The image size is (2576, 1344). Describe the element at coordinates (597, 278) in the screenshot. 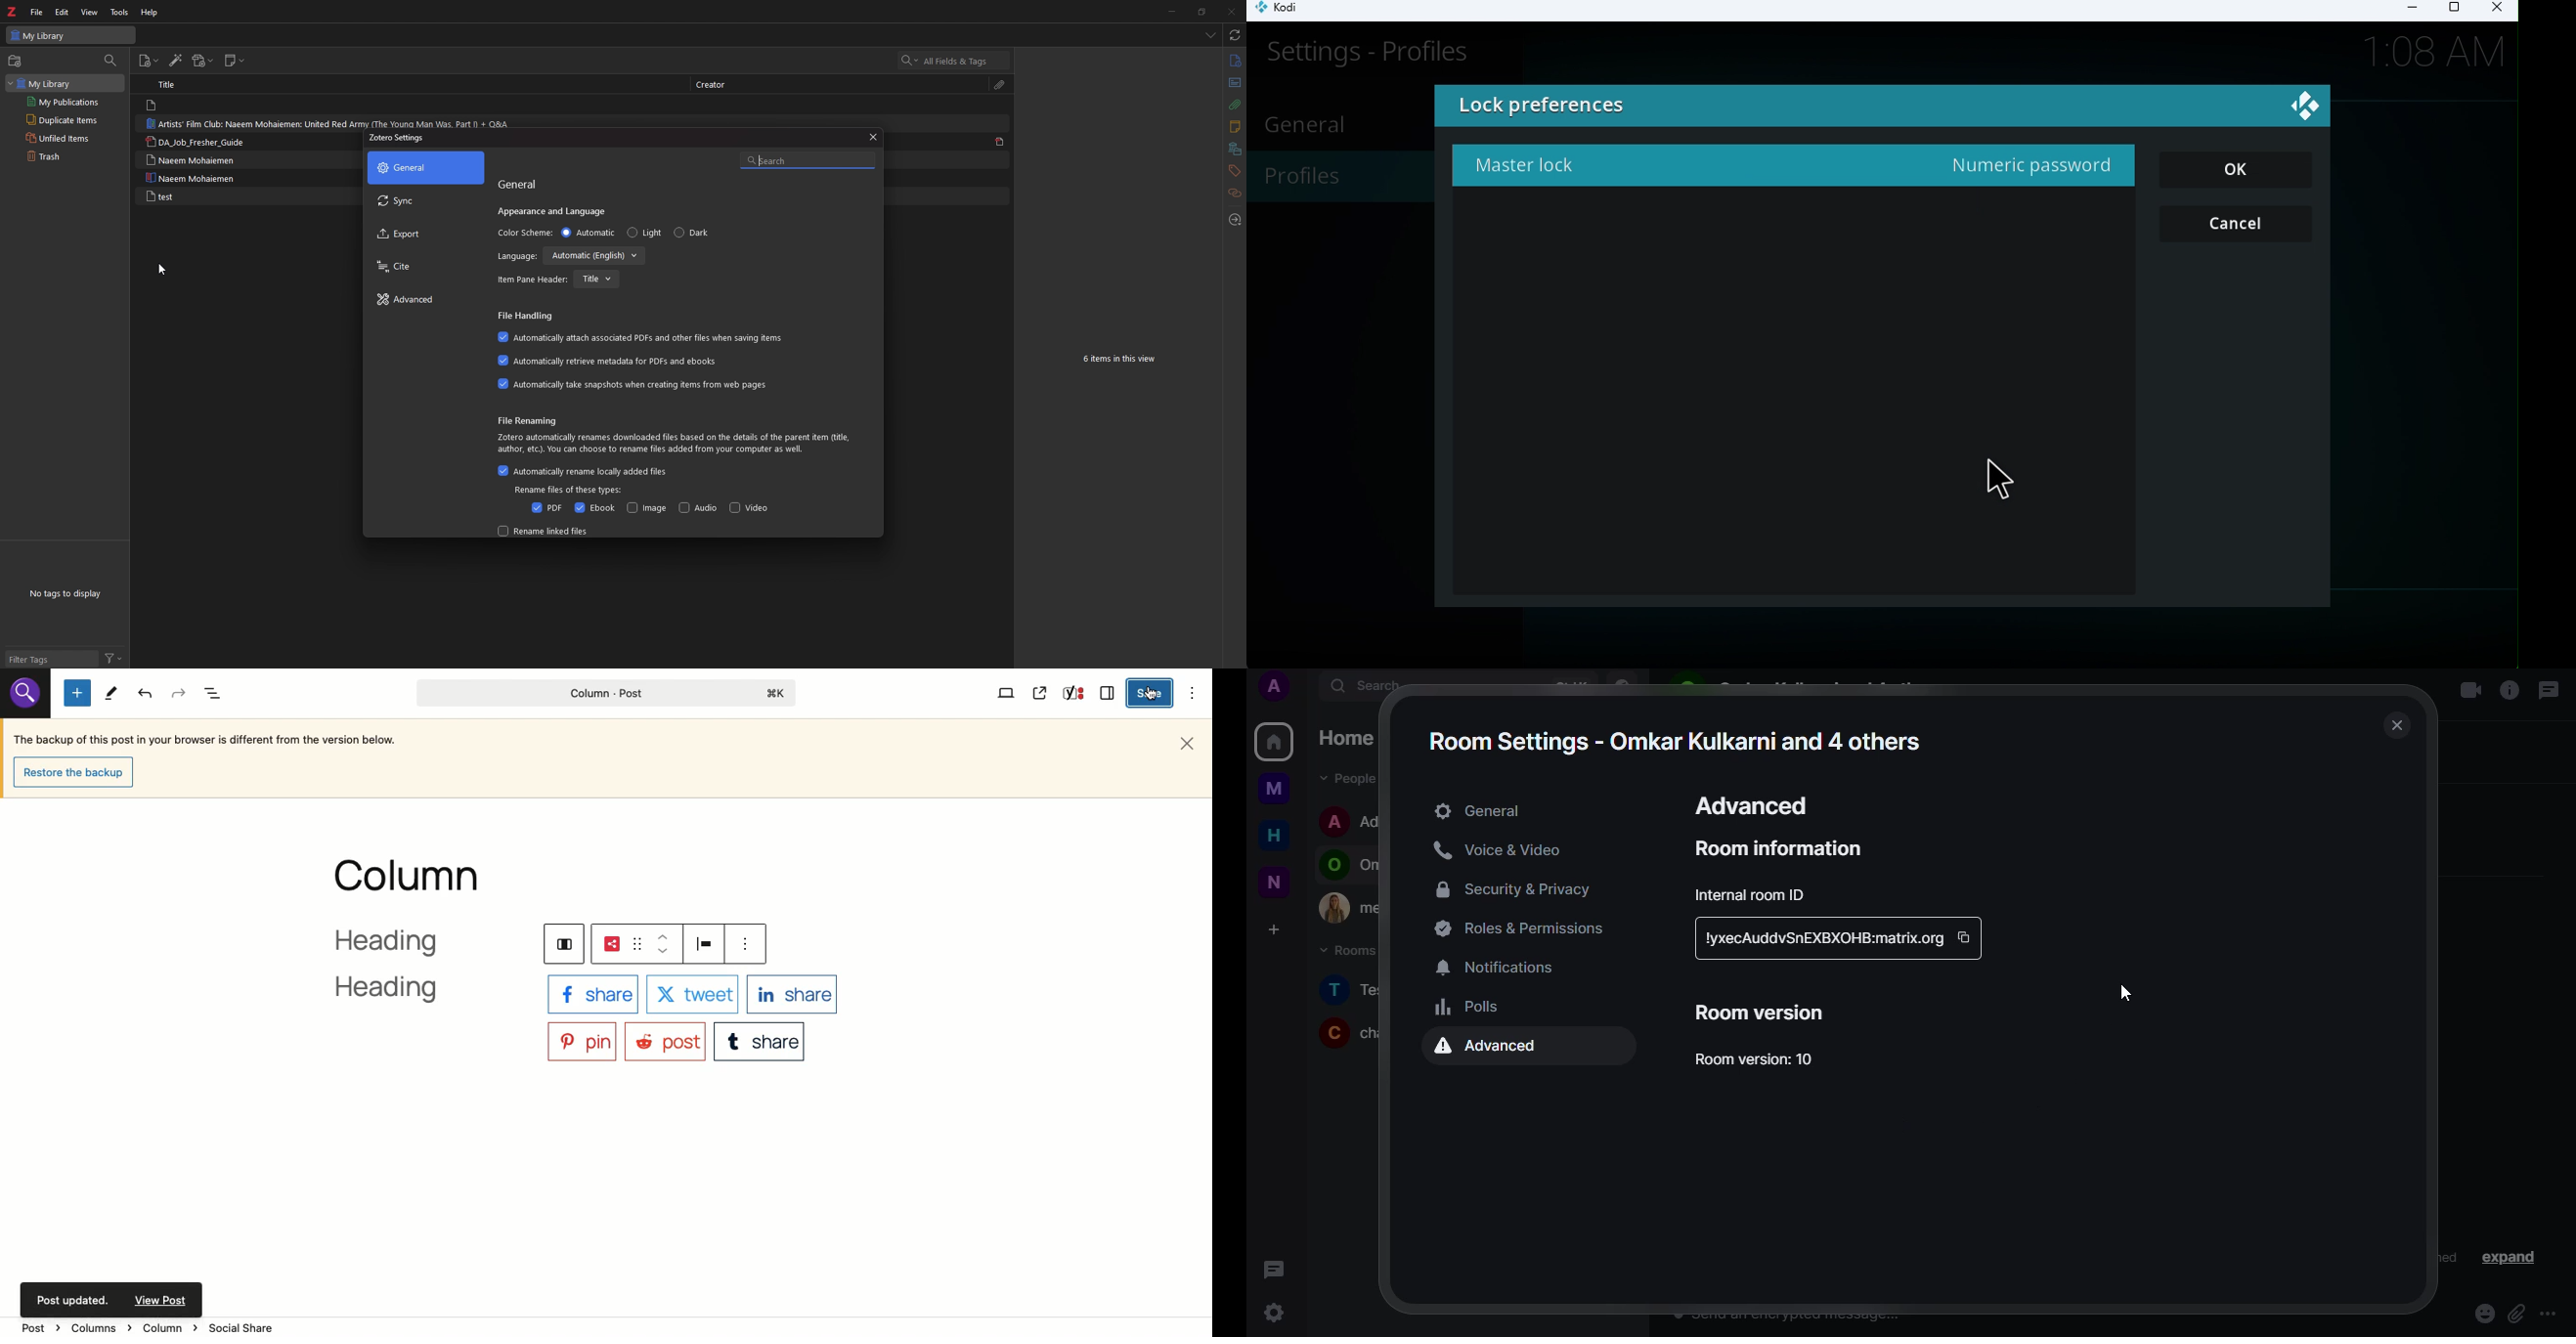

I see `Title` at that location.